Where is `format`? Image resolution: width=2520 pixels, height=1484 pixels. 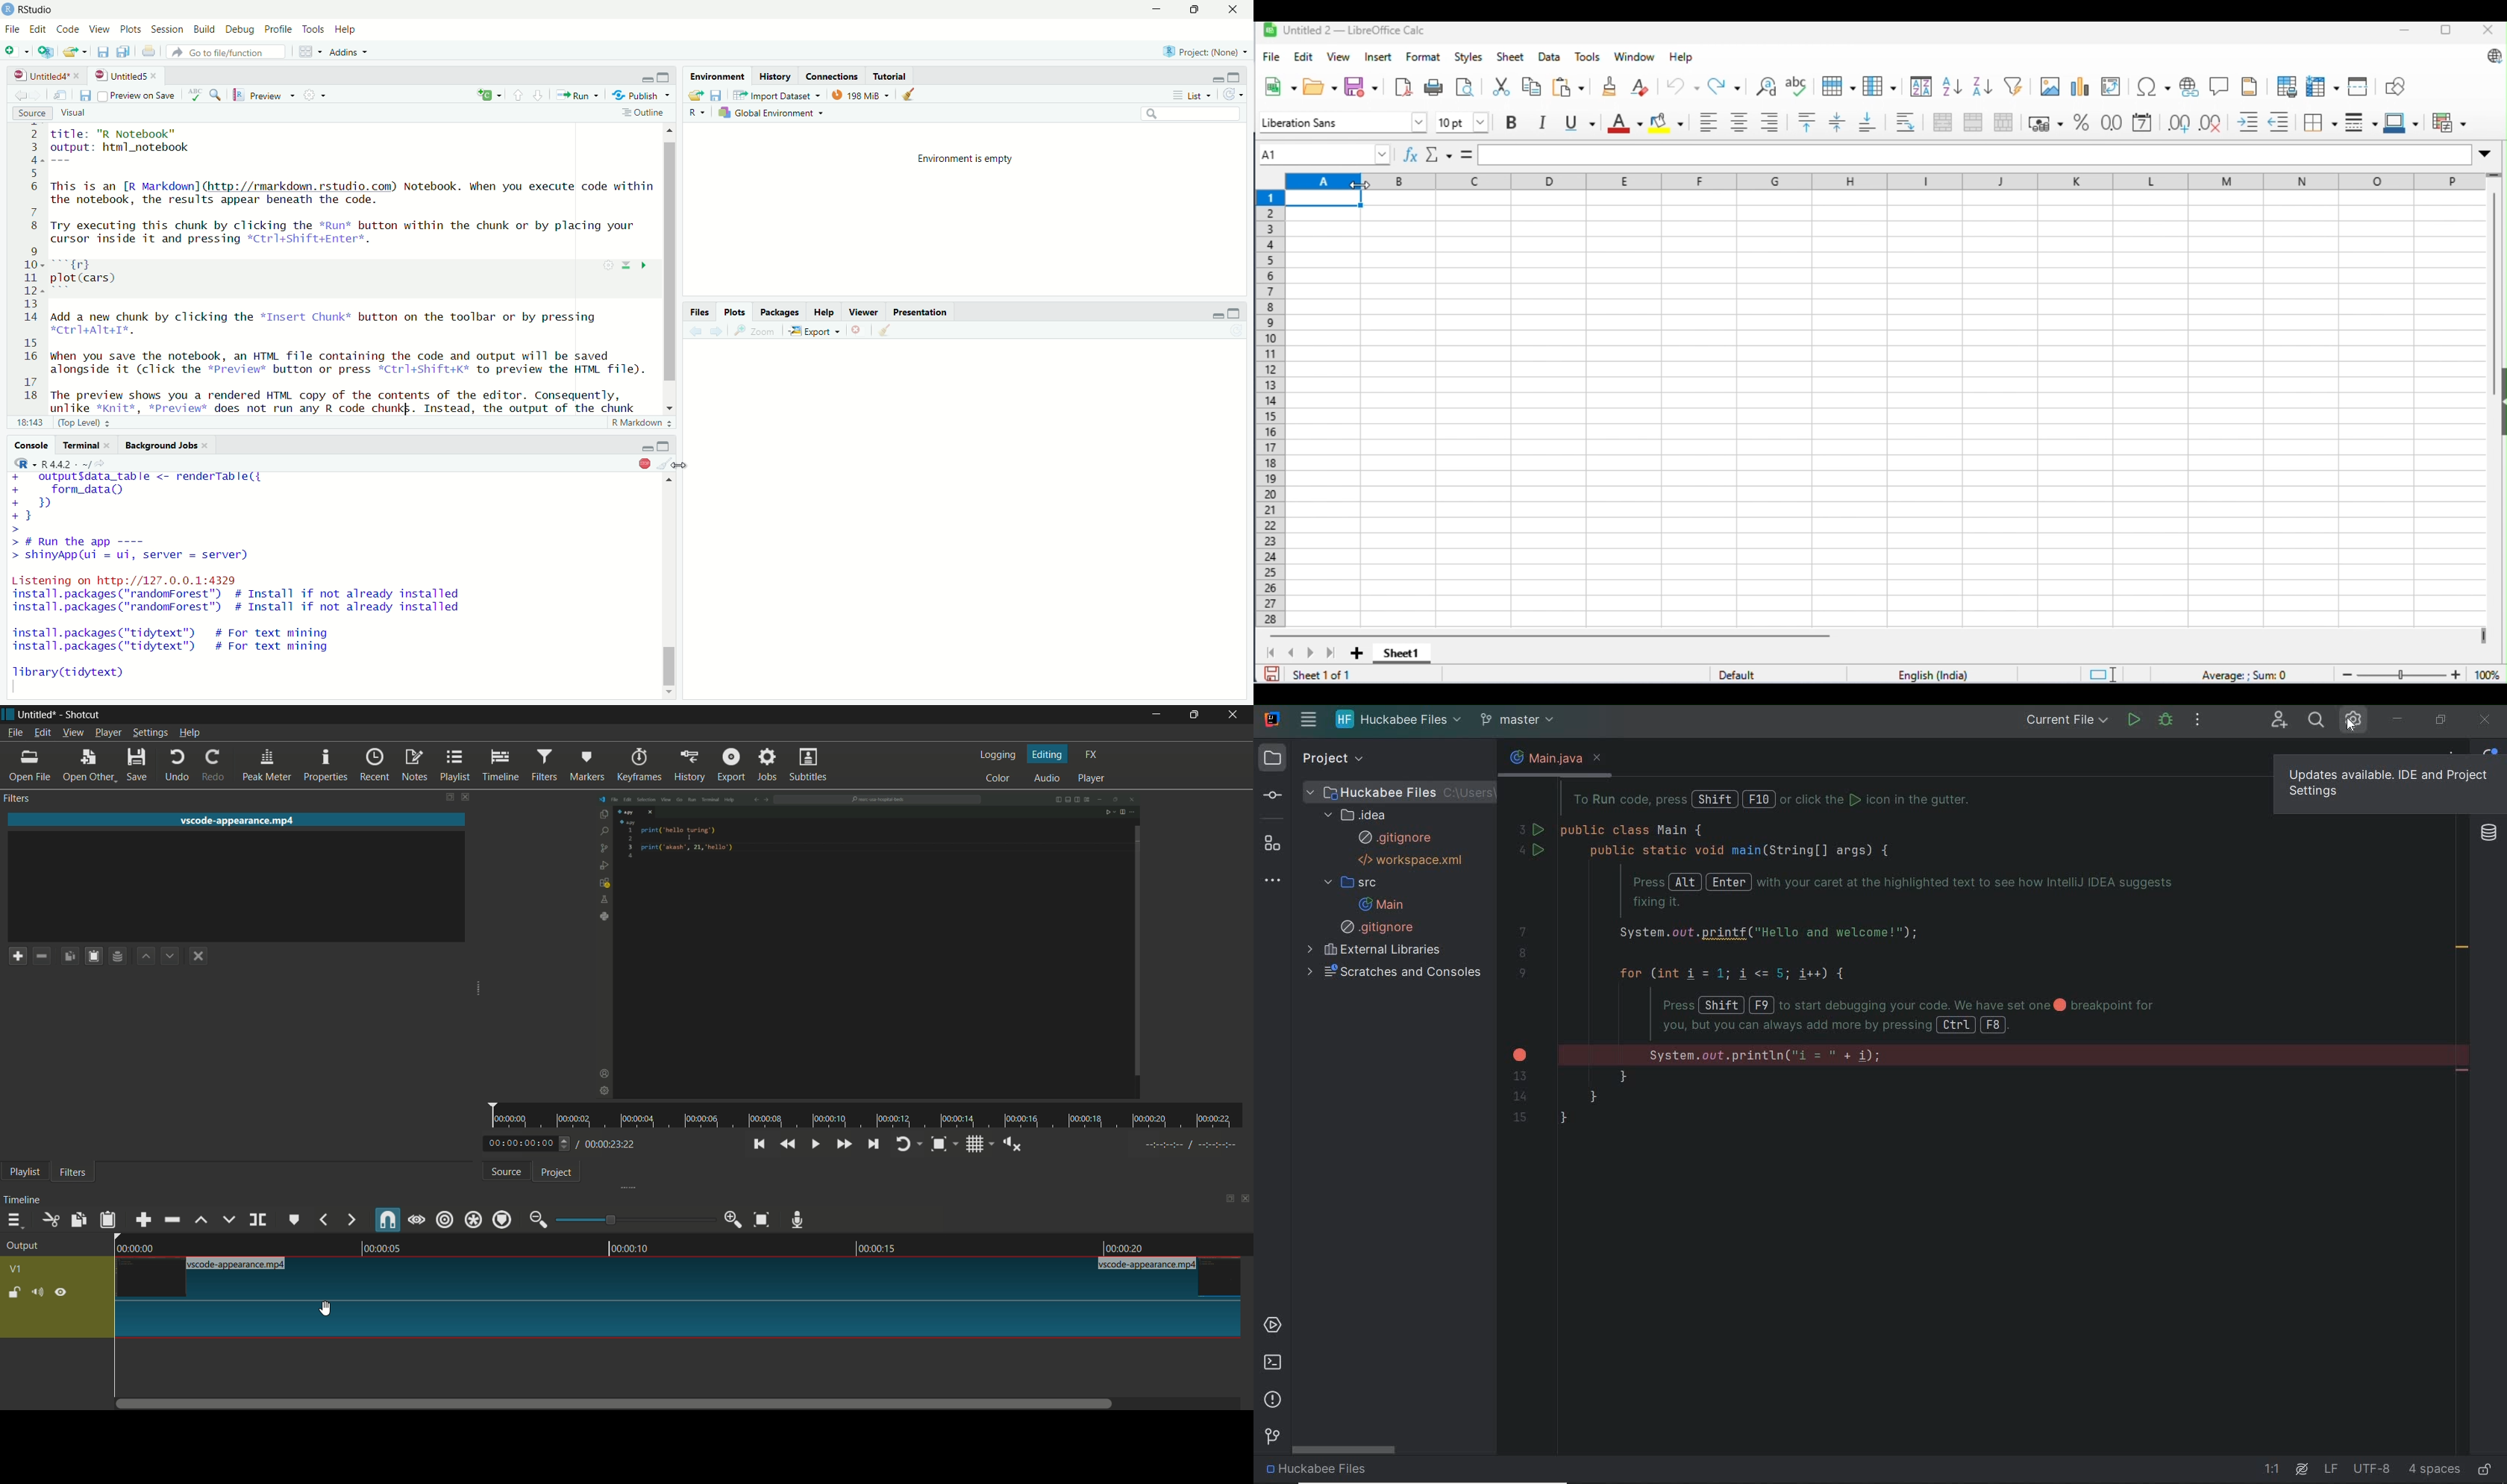 format is located at coordinates (1423, 56).